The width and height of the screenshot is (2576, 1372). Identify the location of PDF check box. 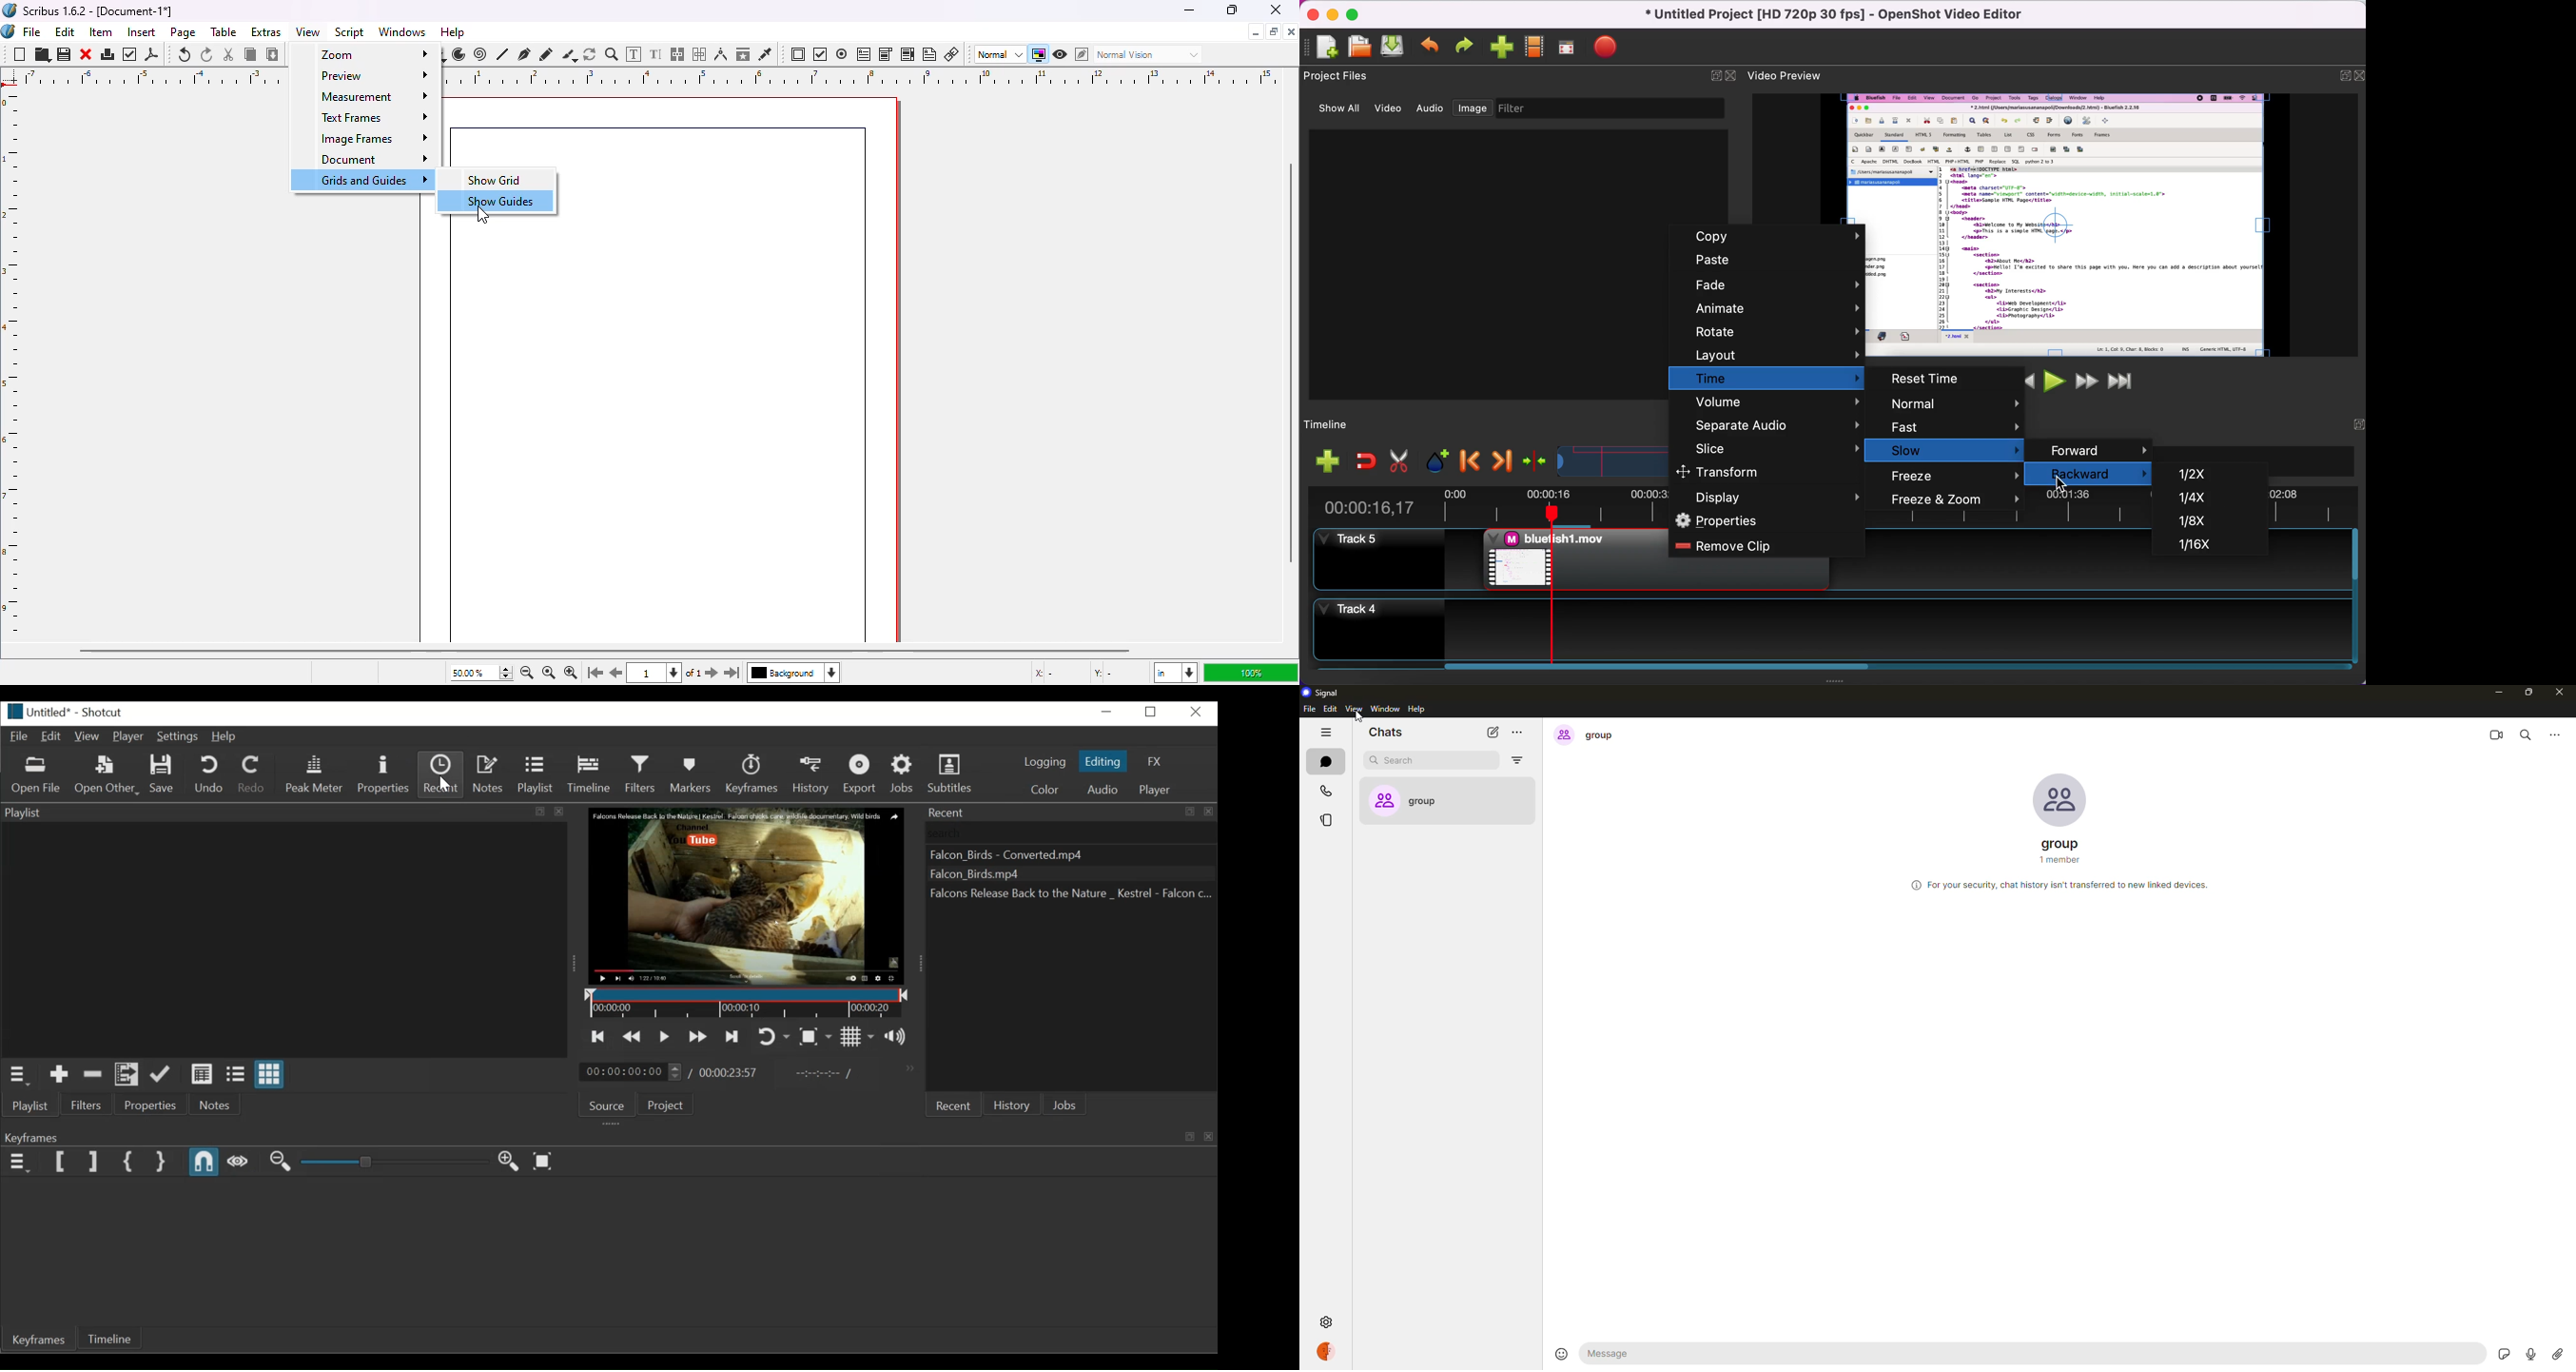
(820, 55).